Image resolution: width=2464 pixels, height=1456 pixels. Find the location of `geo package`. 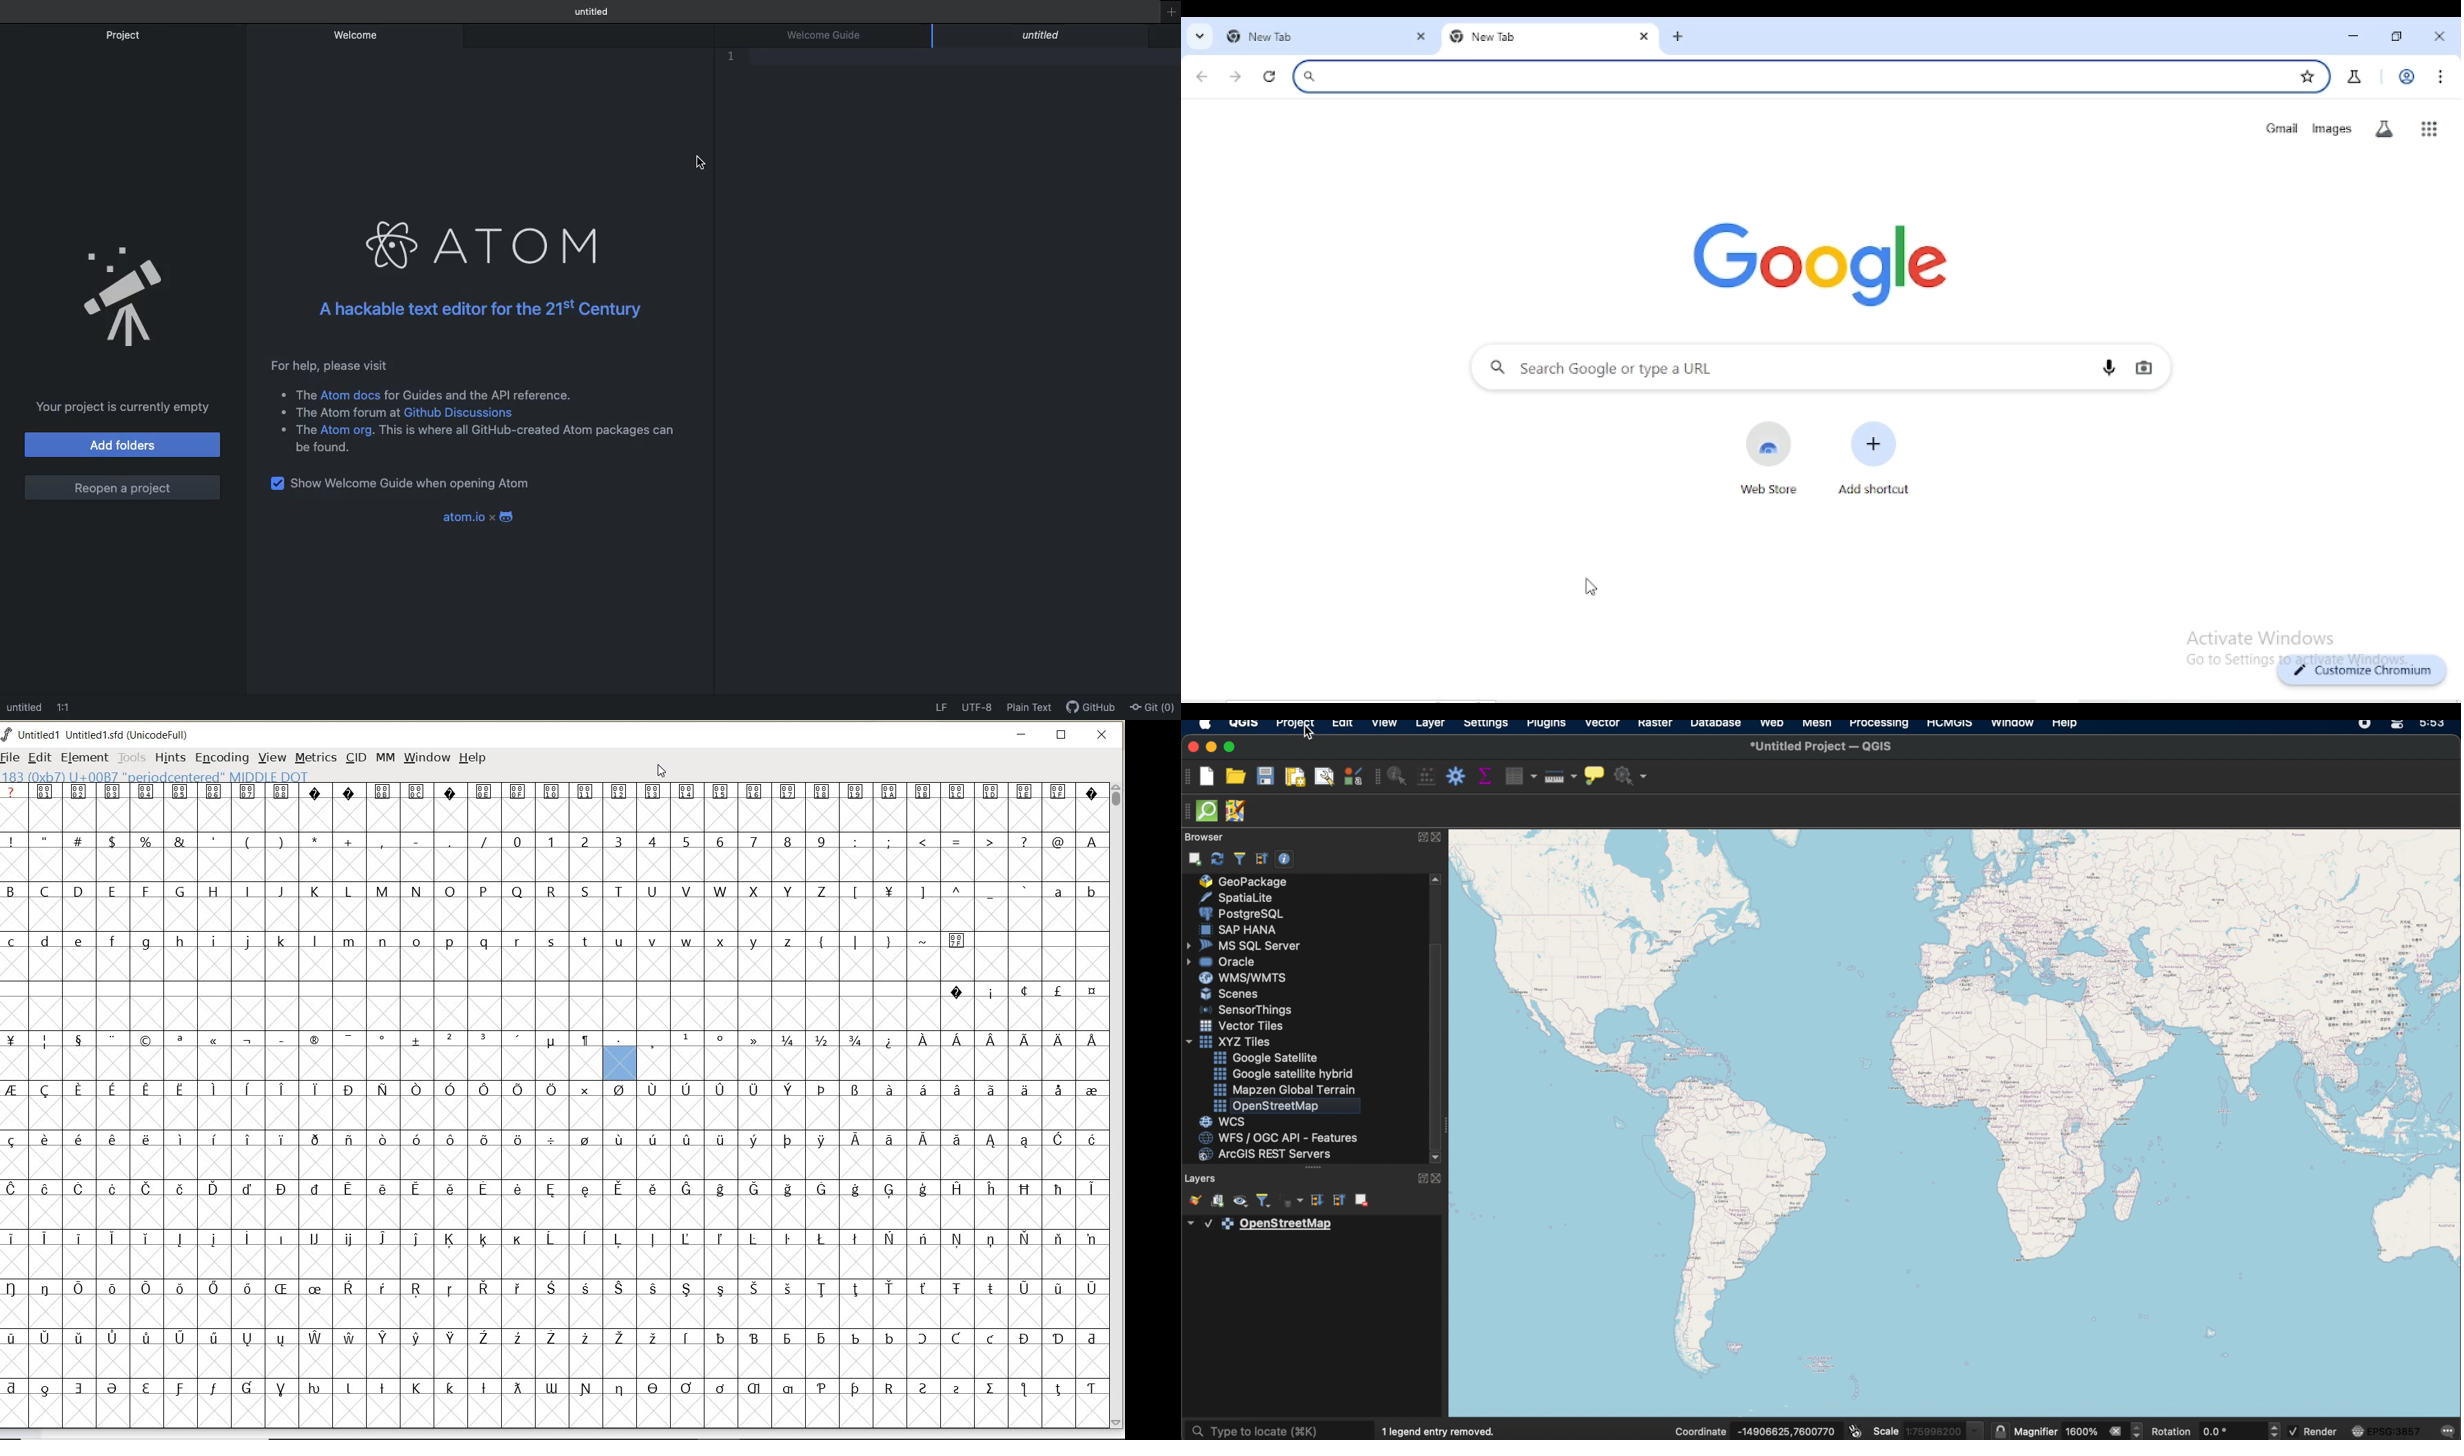

geo package is located at coordinates (1247, 881).